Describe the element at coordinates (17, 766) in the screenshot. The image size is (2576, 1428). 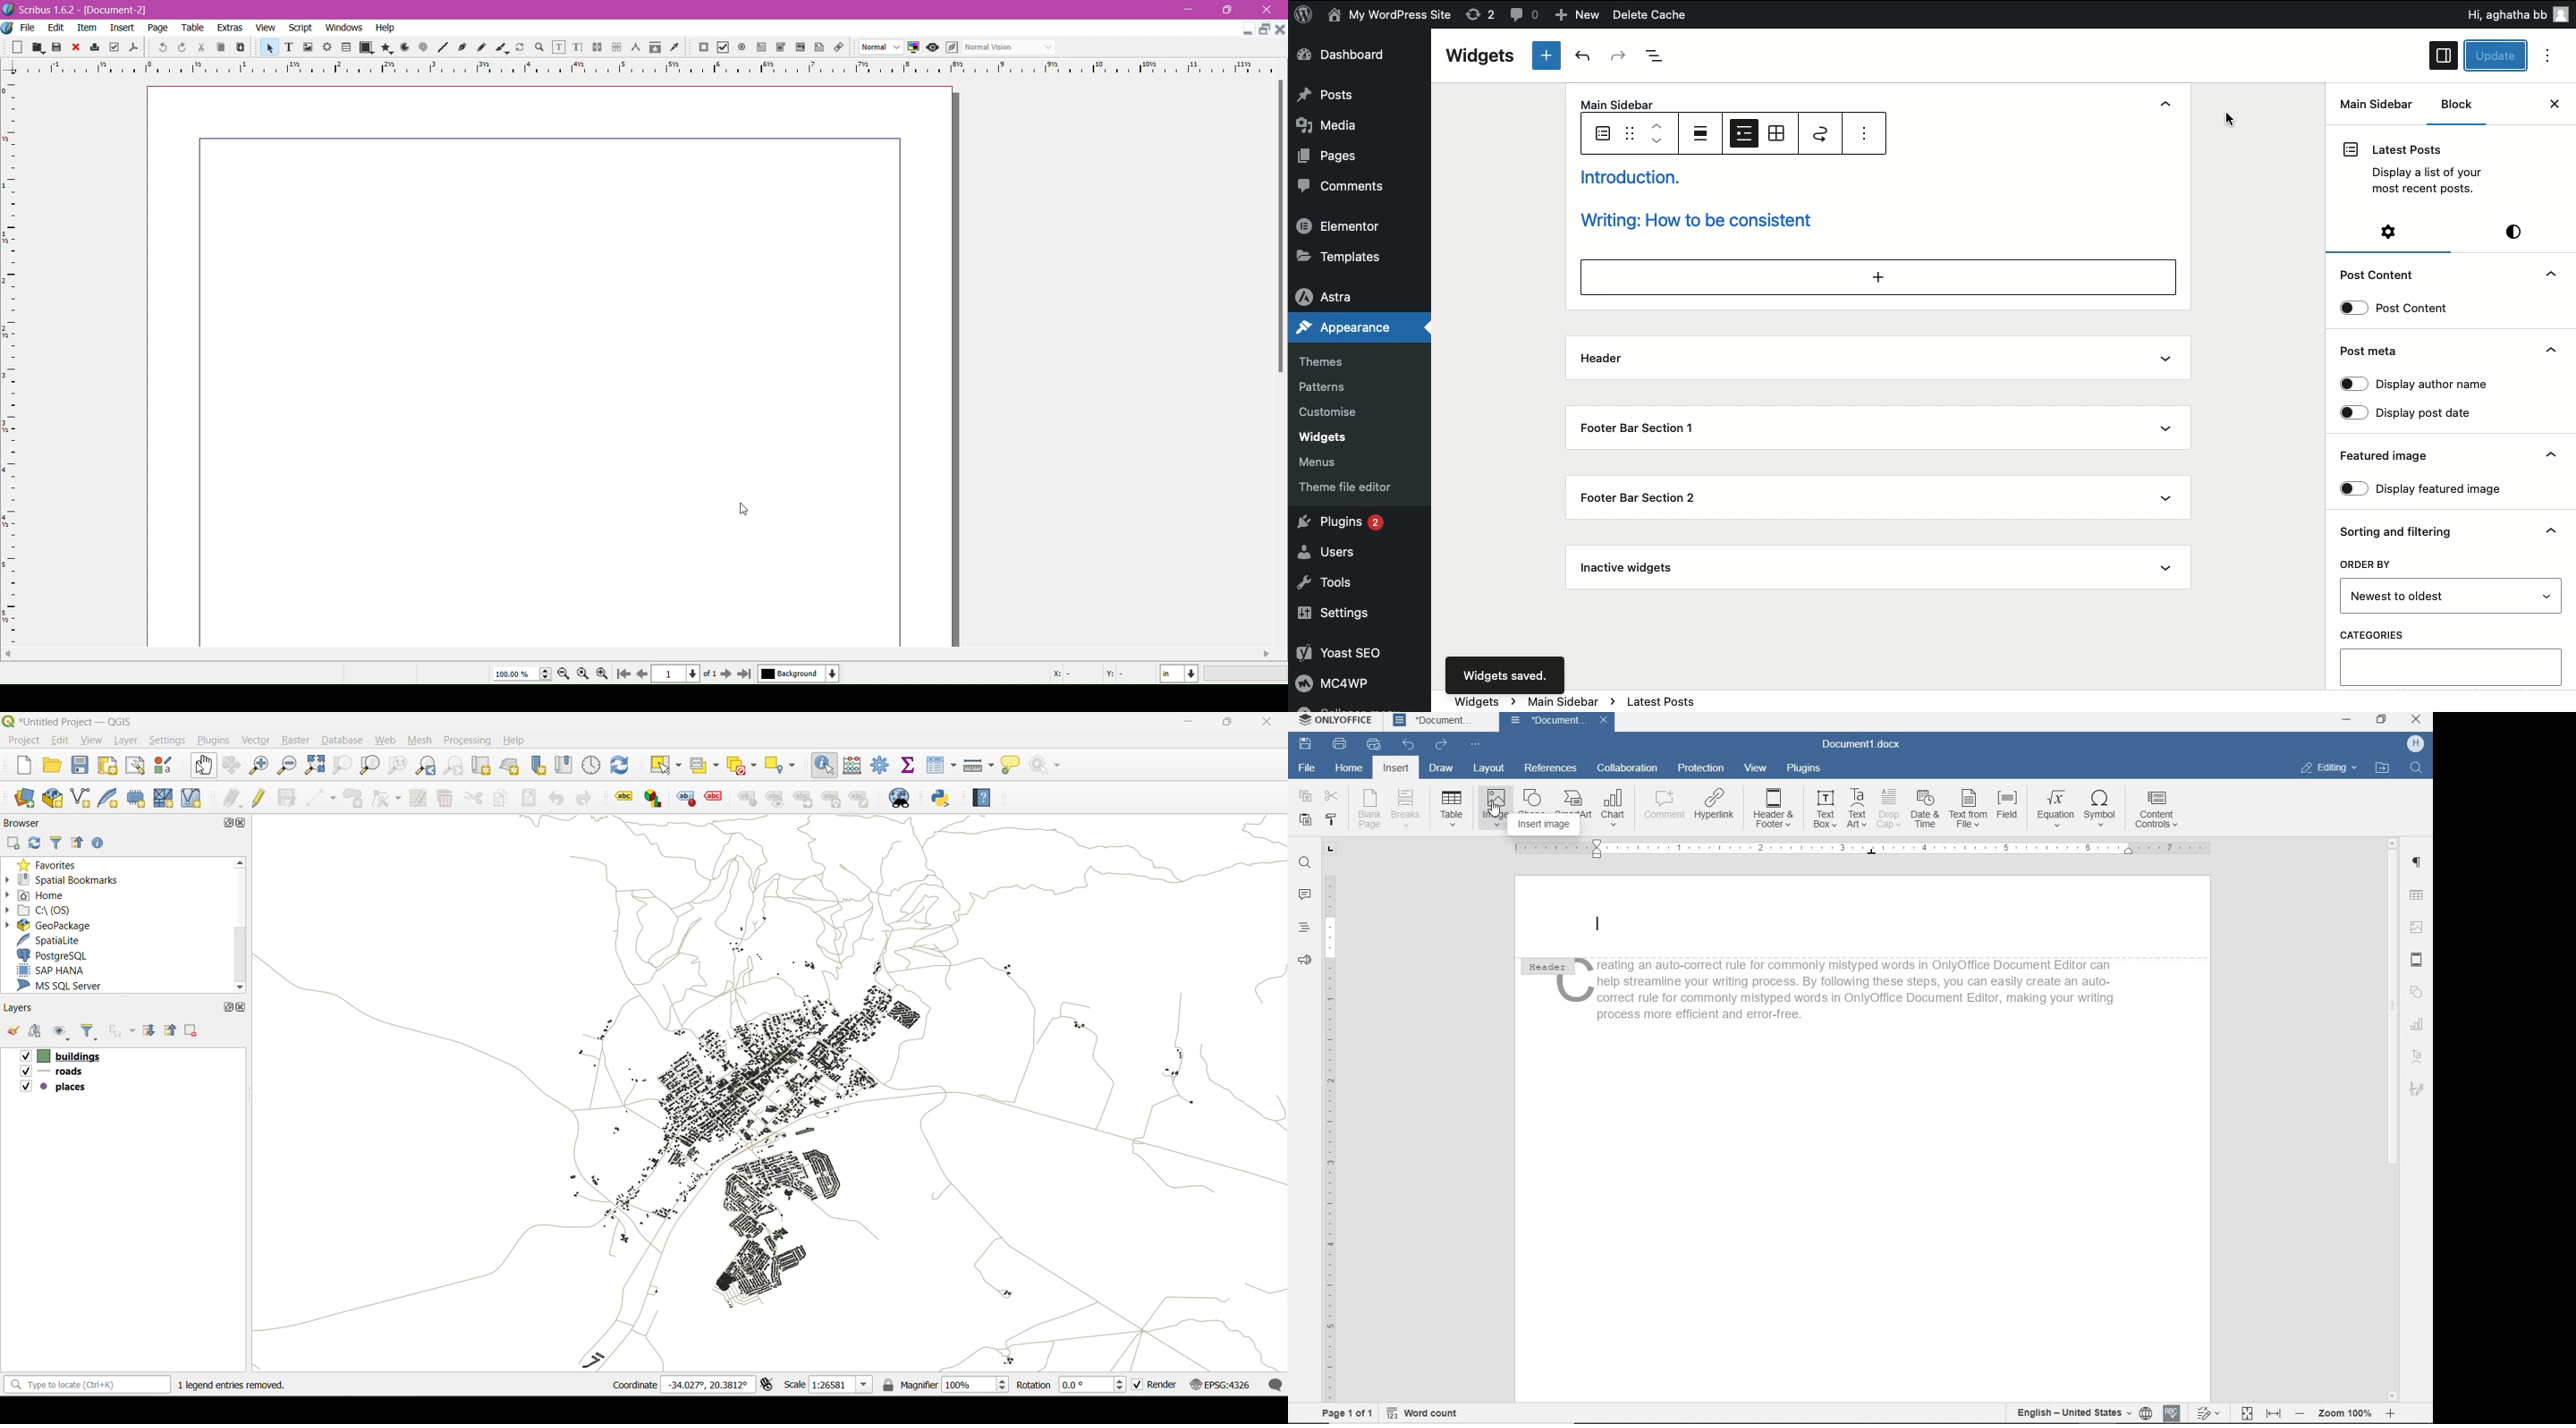
I see `new` at that location.